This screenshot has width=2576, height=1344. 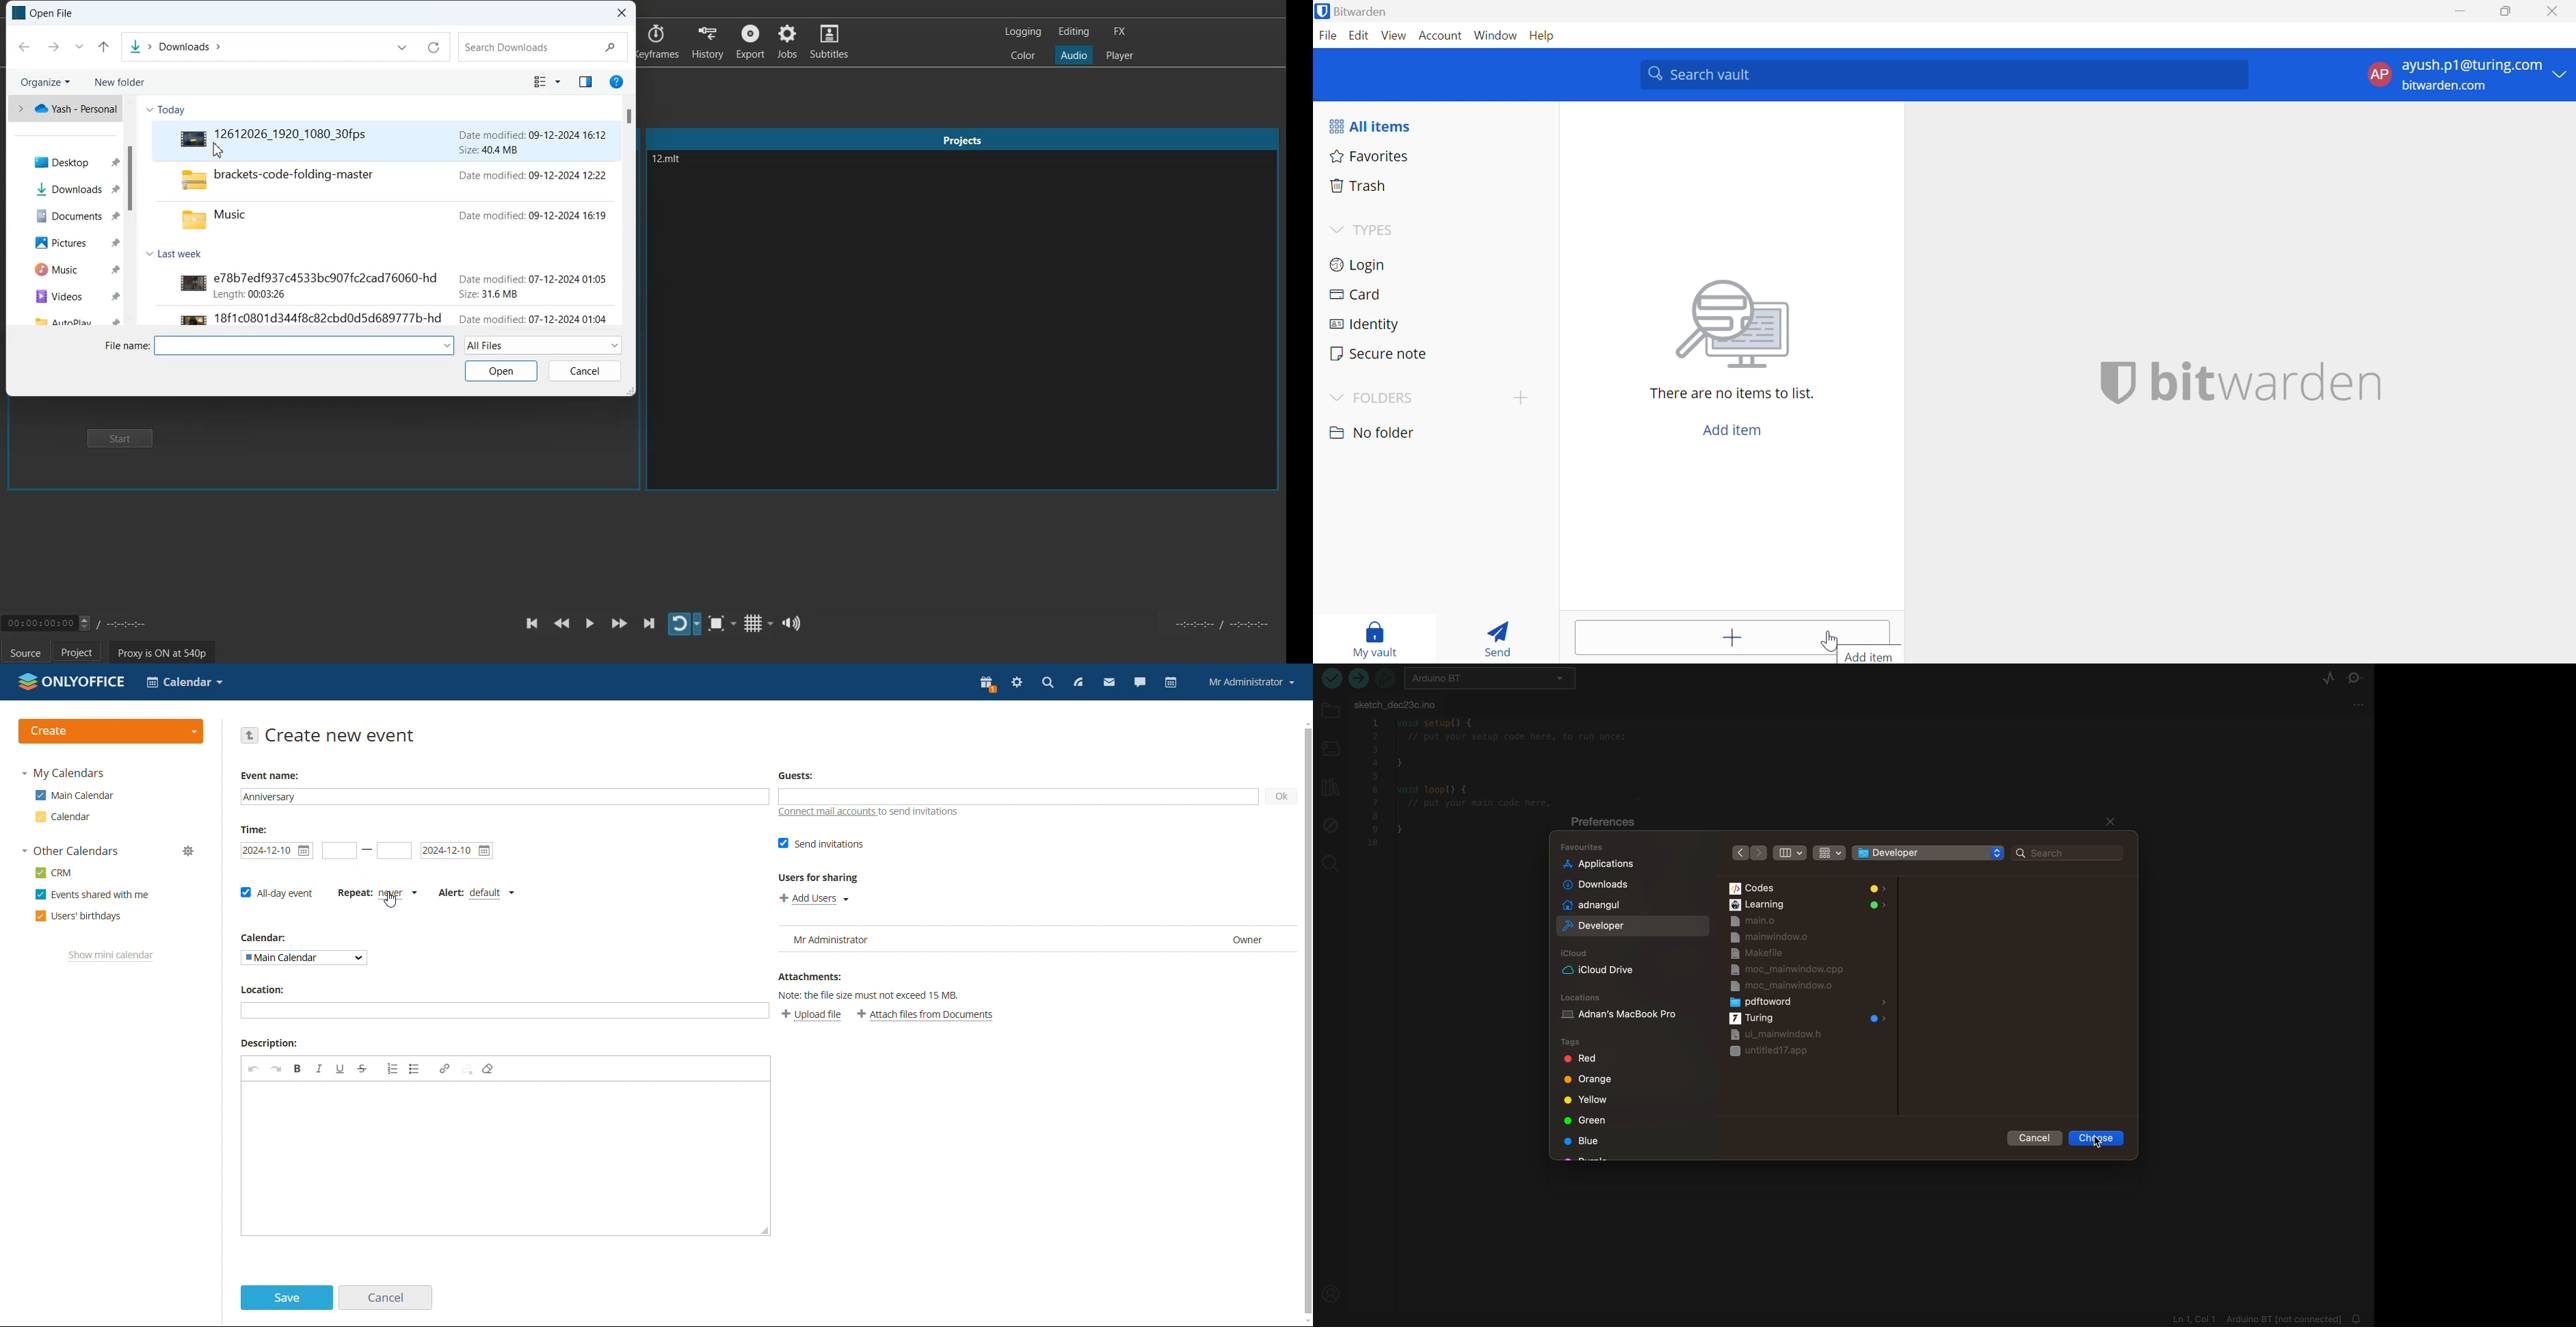 I want to click on Identity, so click(x=1366, y=325).